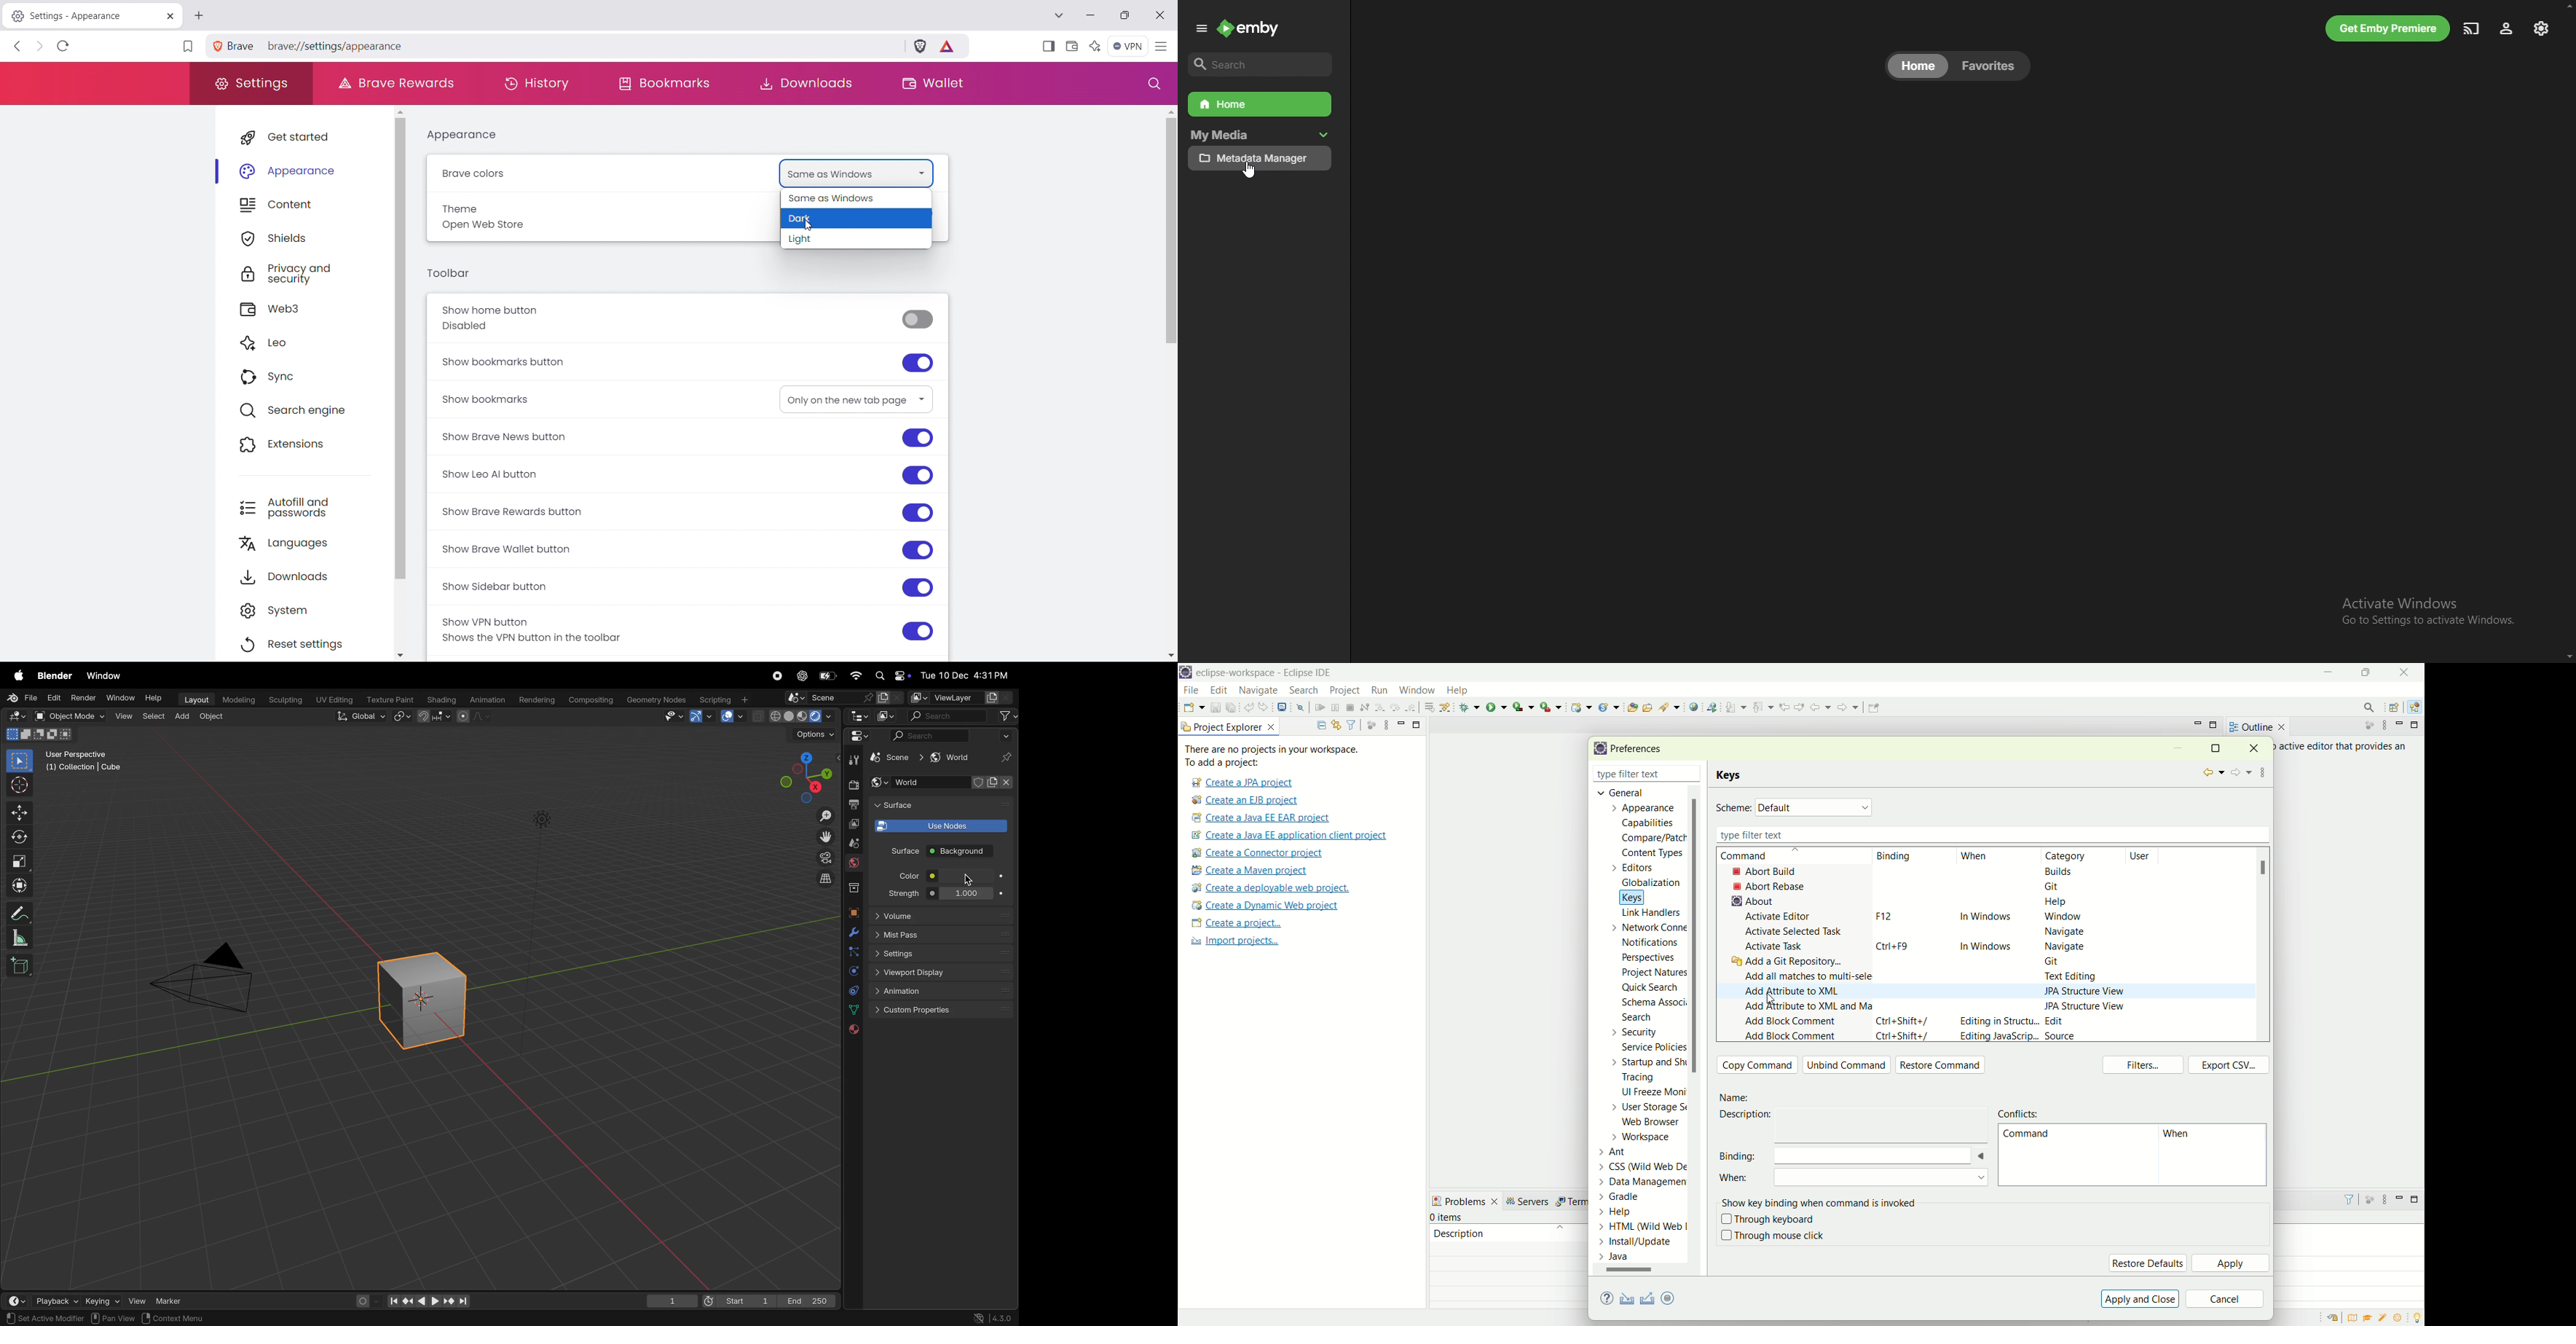 This screenshot has height=1344, width=2576. I want to click on keying, so click(102, 1300).